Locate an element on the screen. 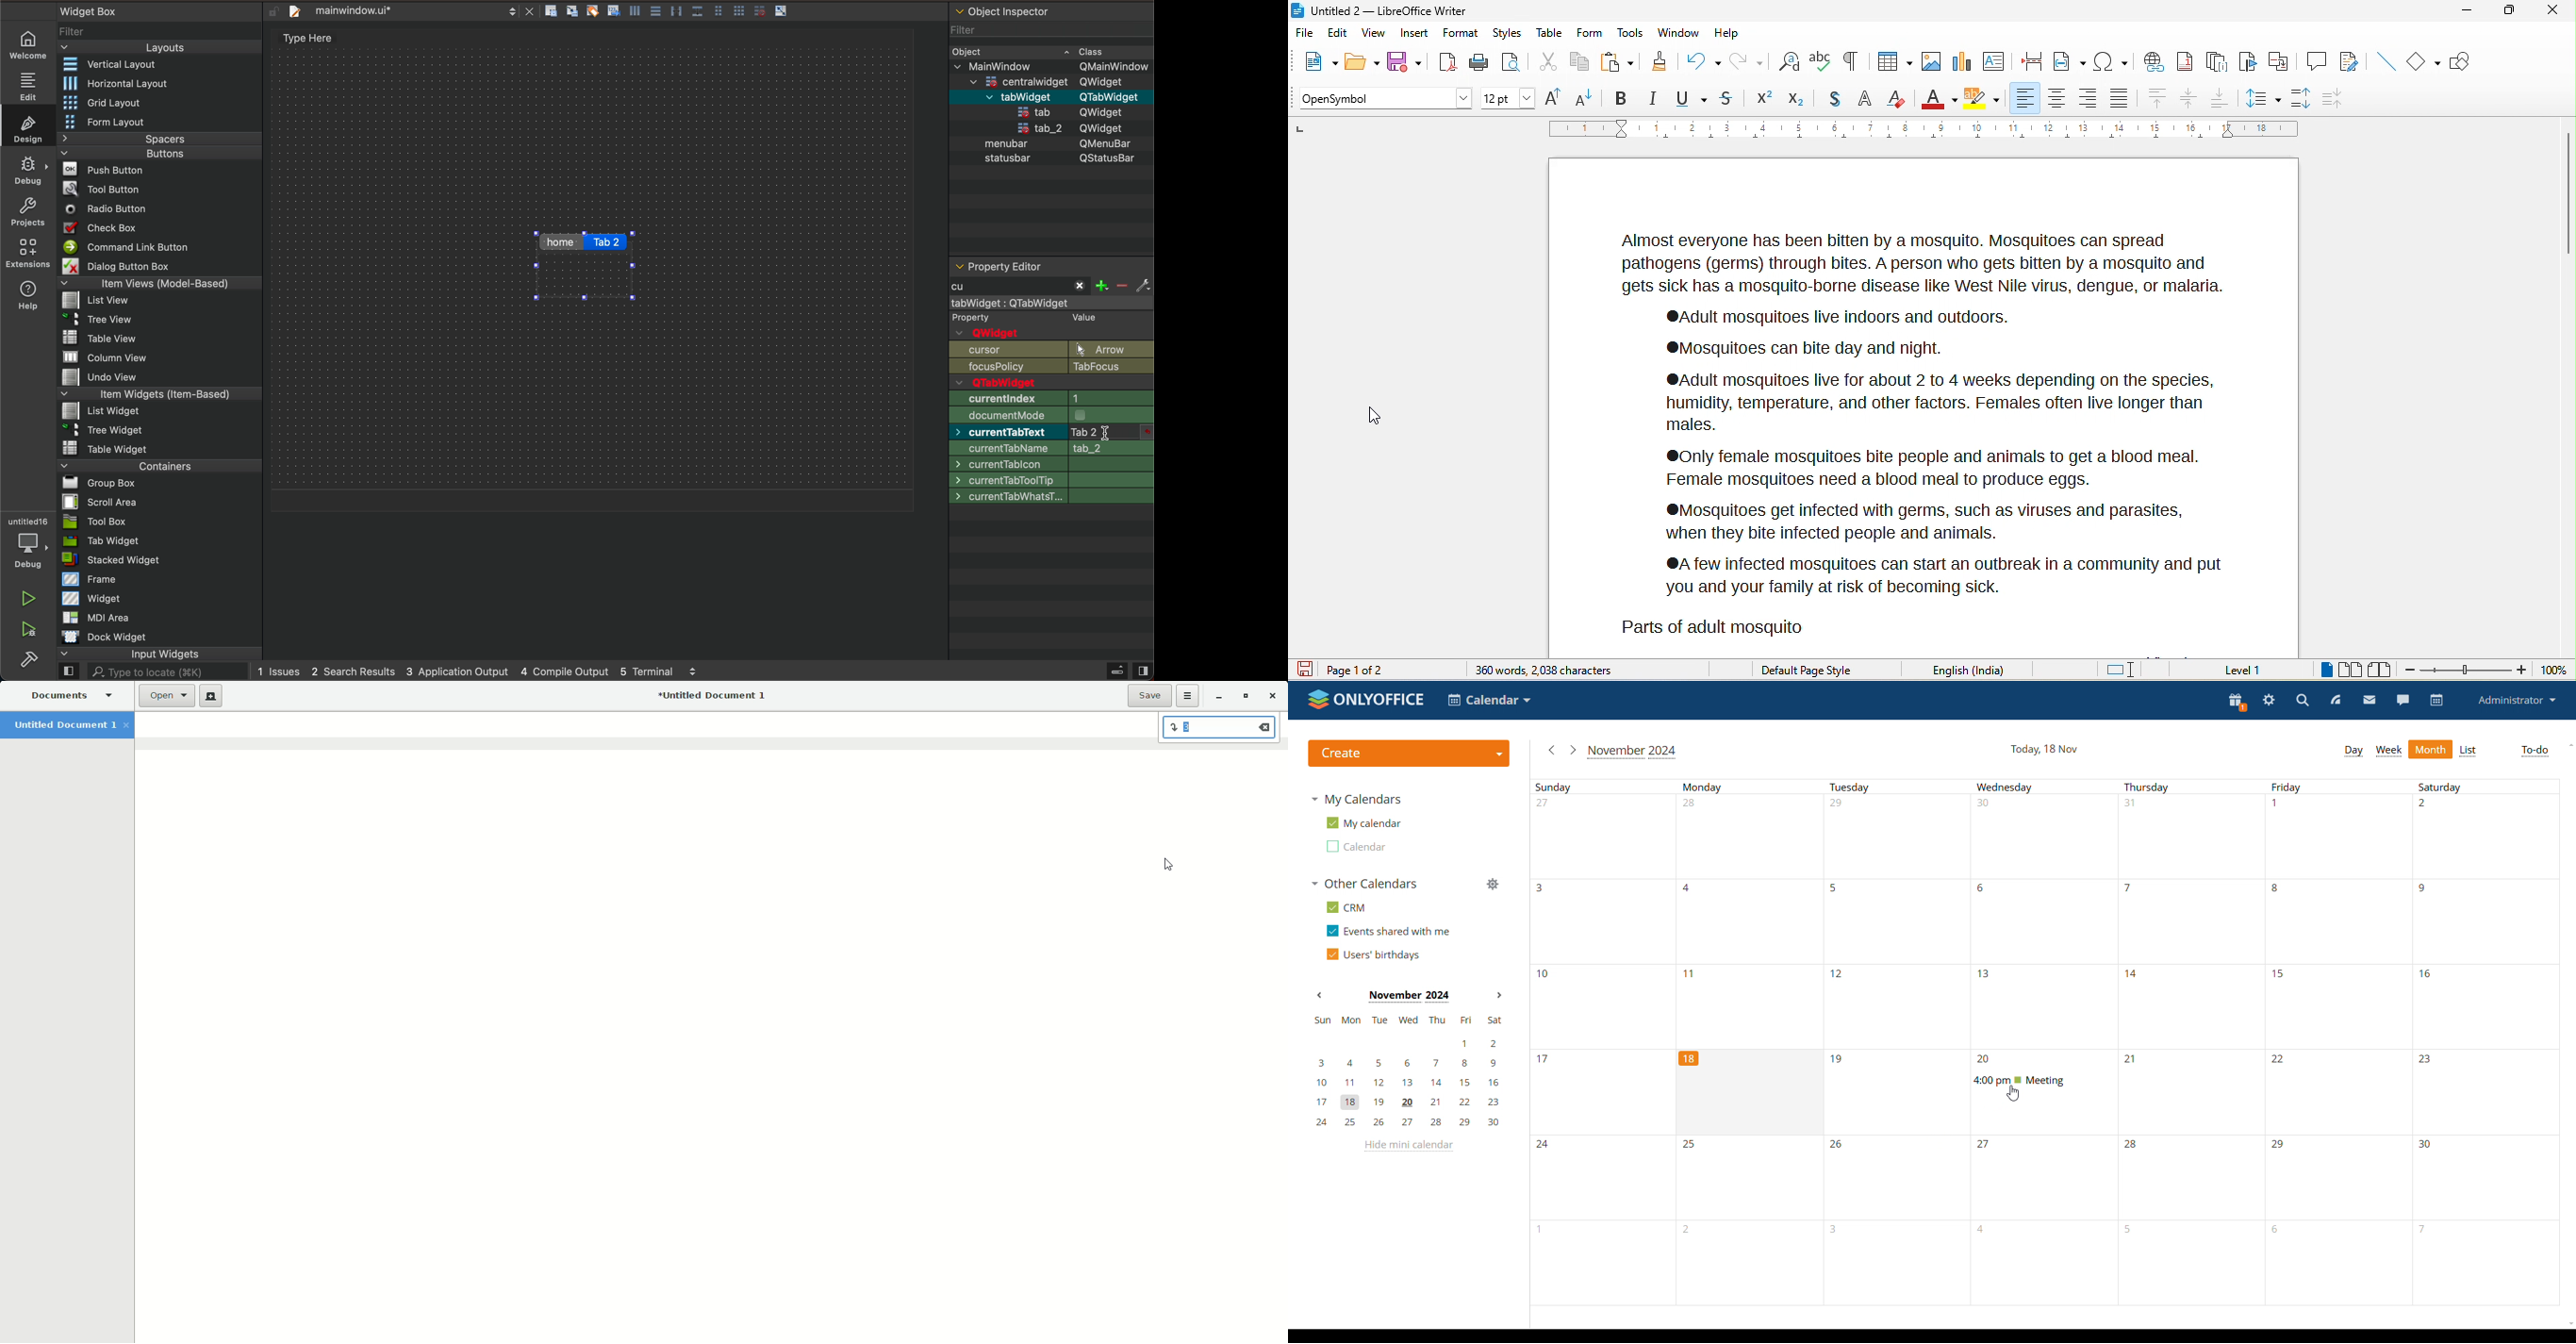 The height and width of the screenshot is (1344, 2576). cross reference is located at coordinates (2279, 61).